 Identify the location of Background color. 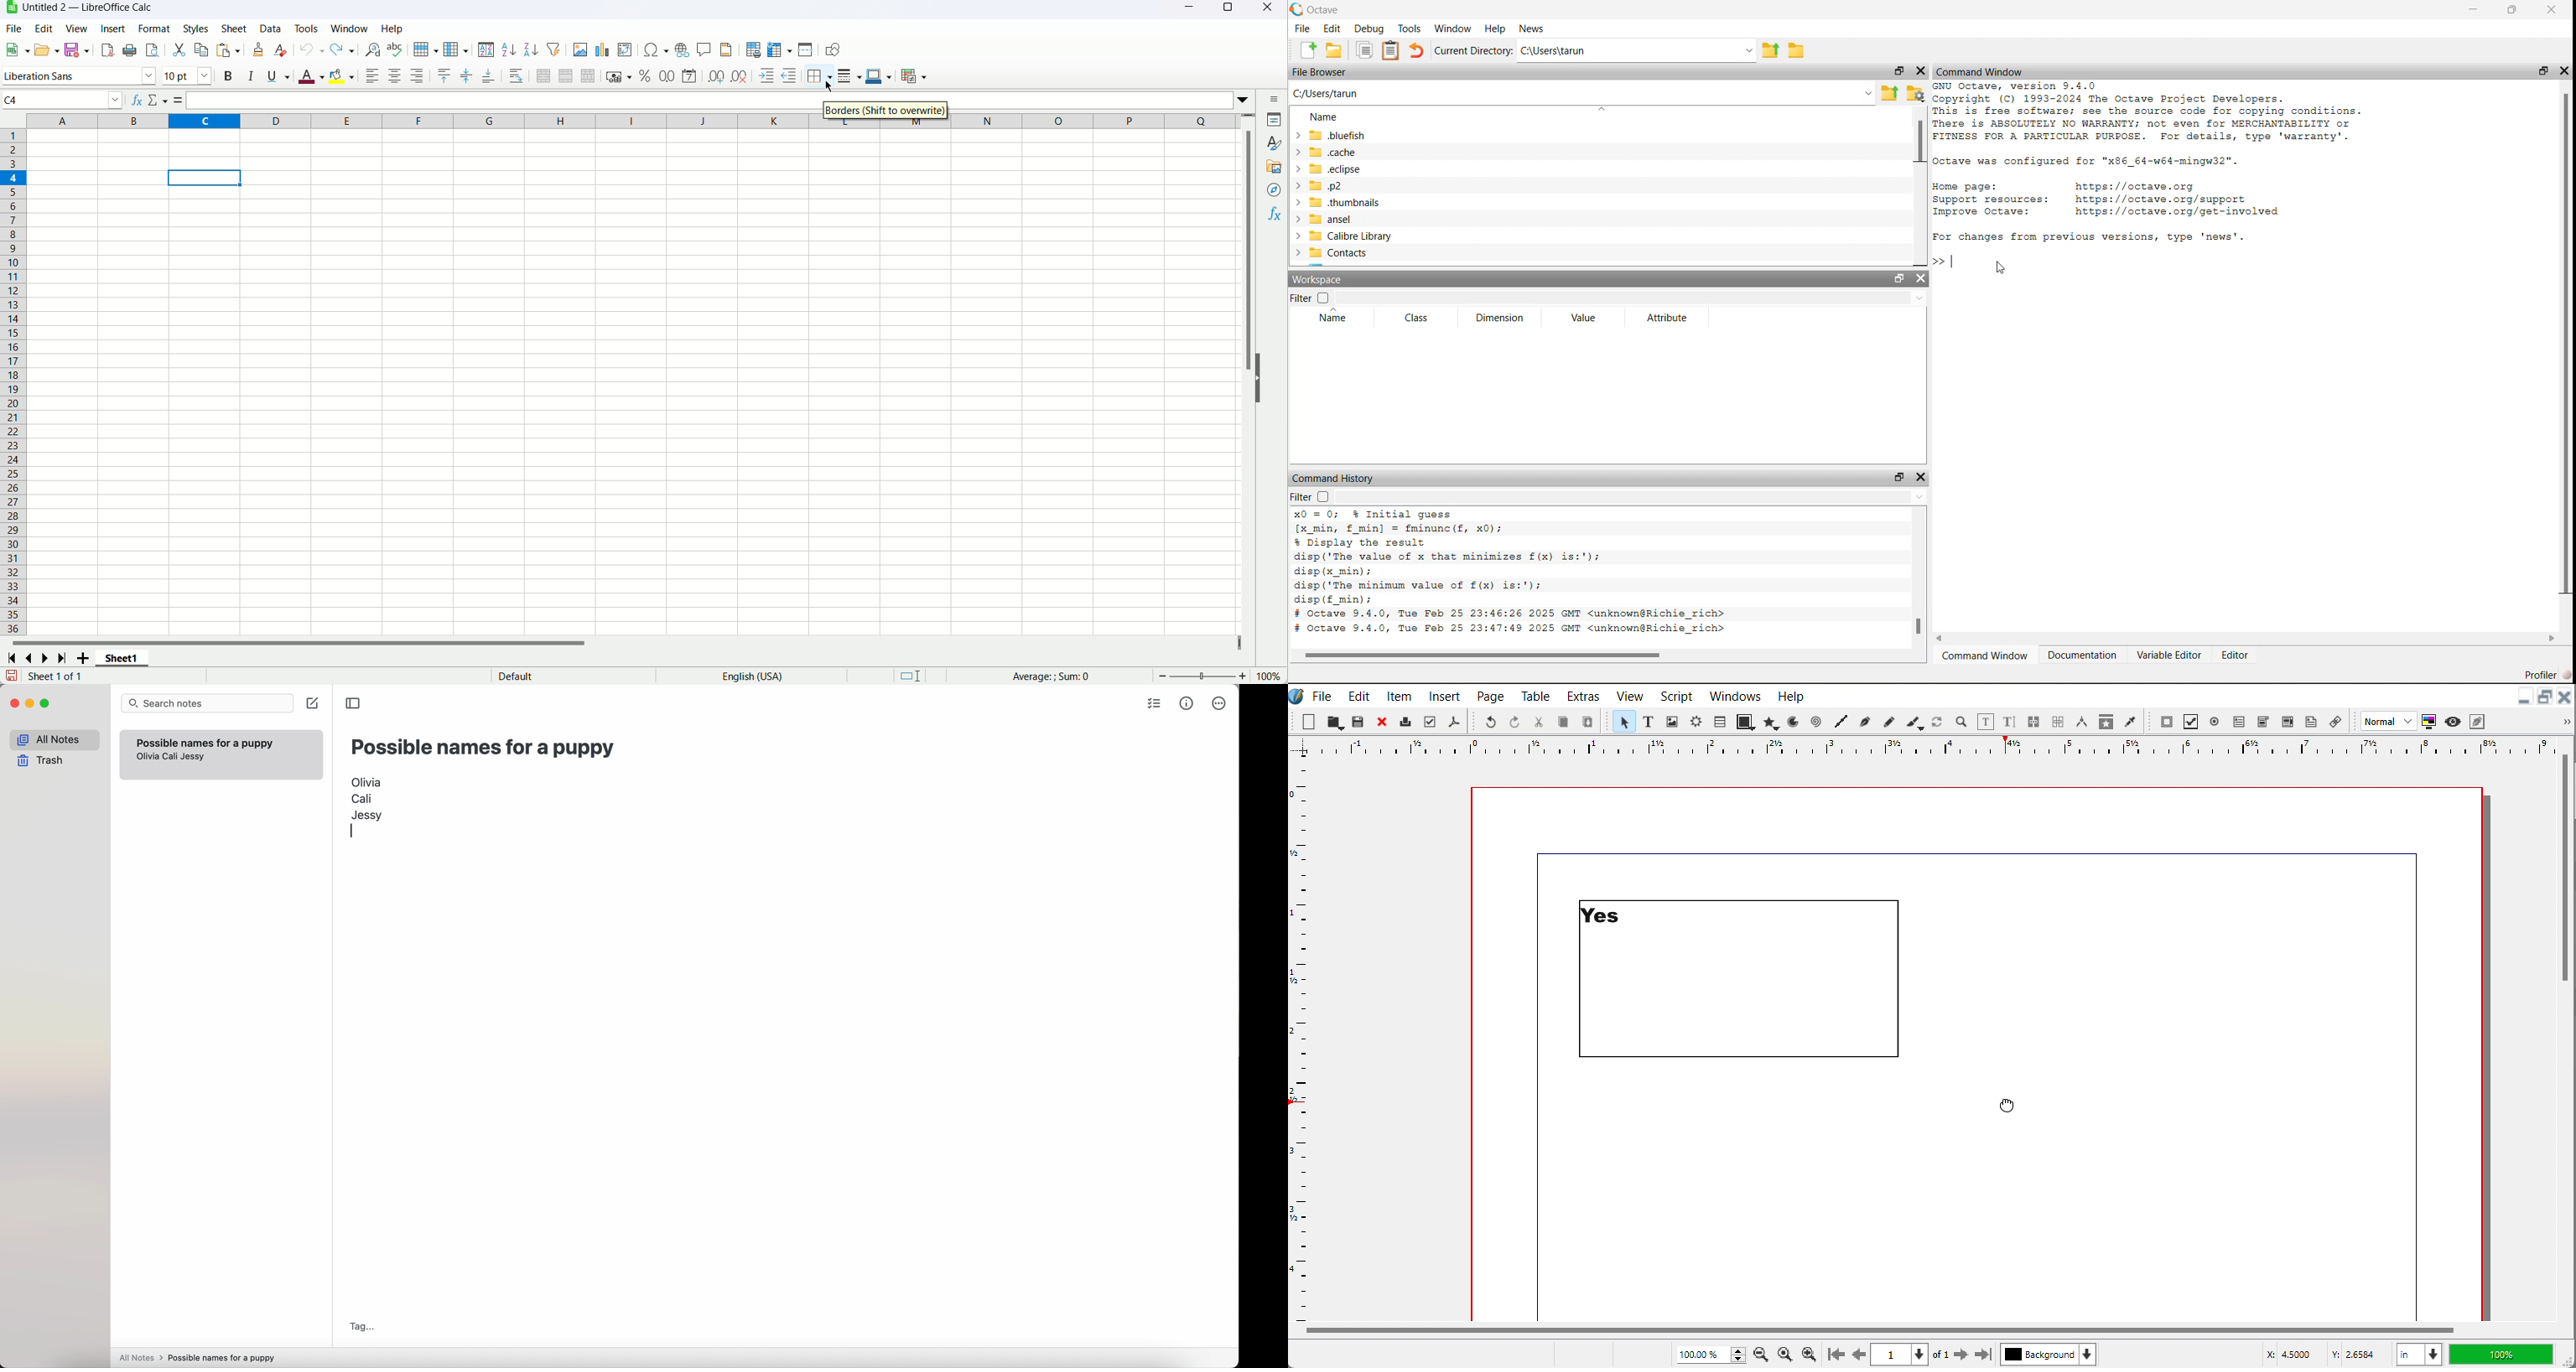
(342, 78).